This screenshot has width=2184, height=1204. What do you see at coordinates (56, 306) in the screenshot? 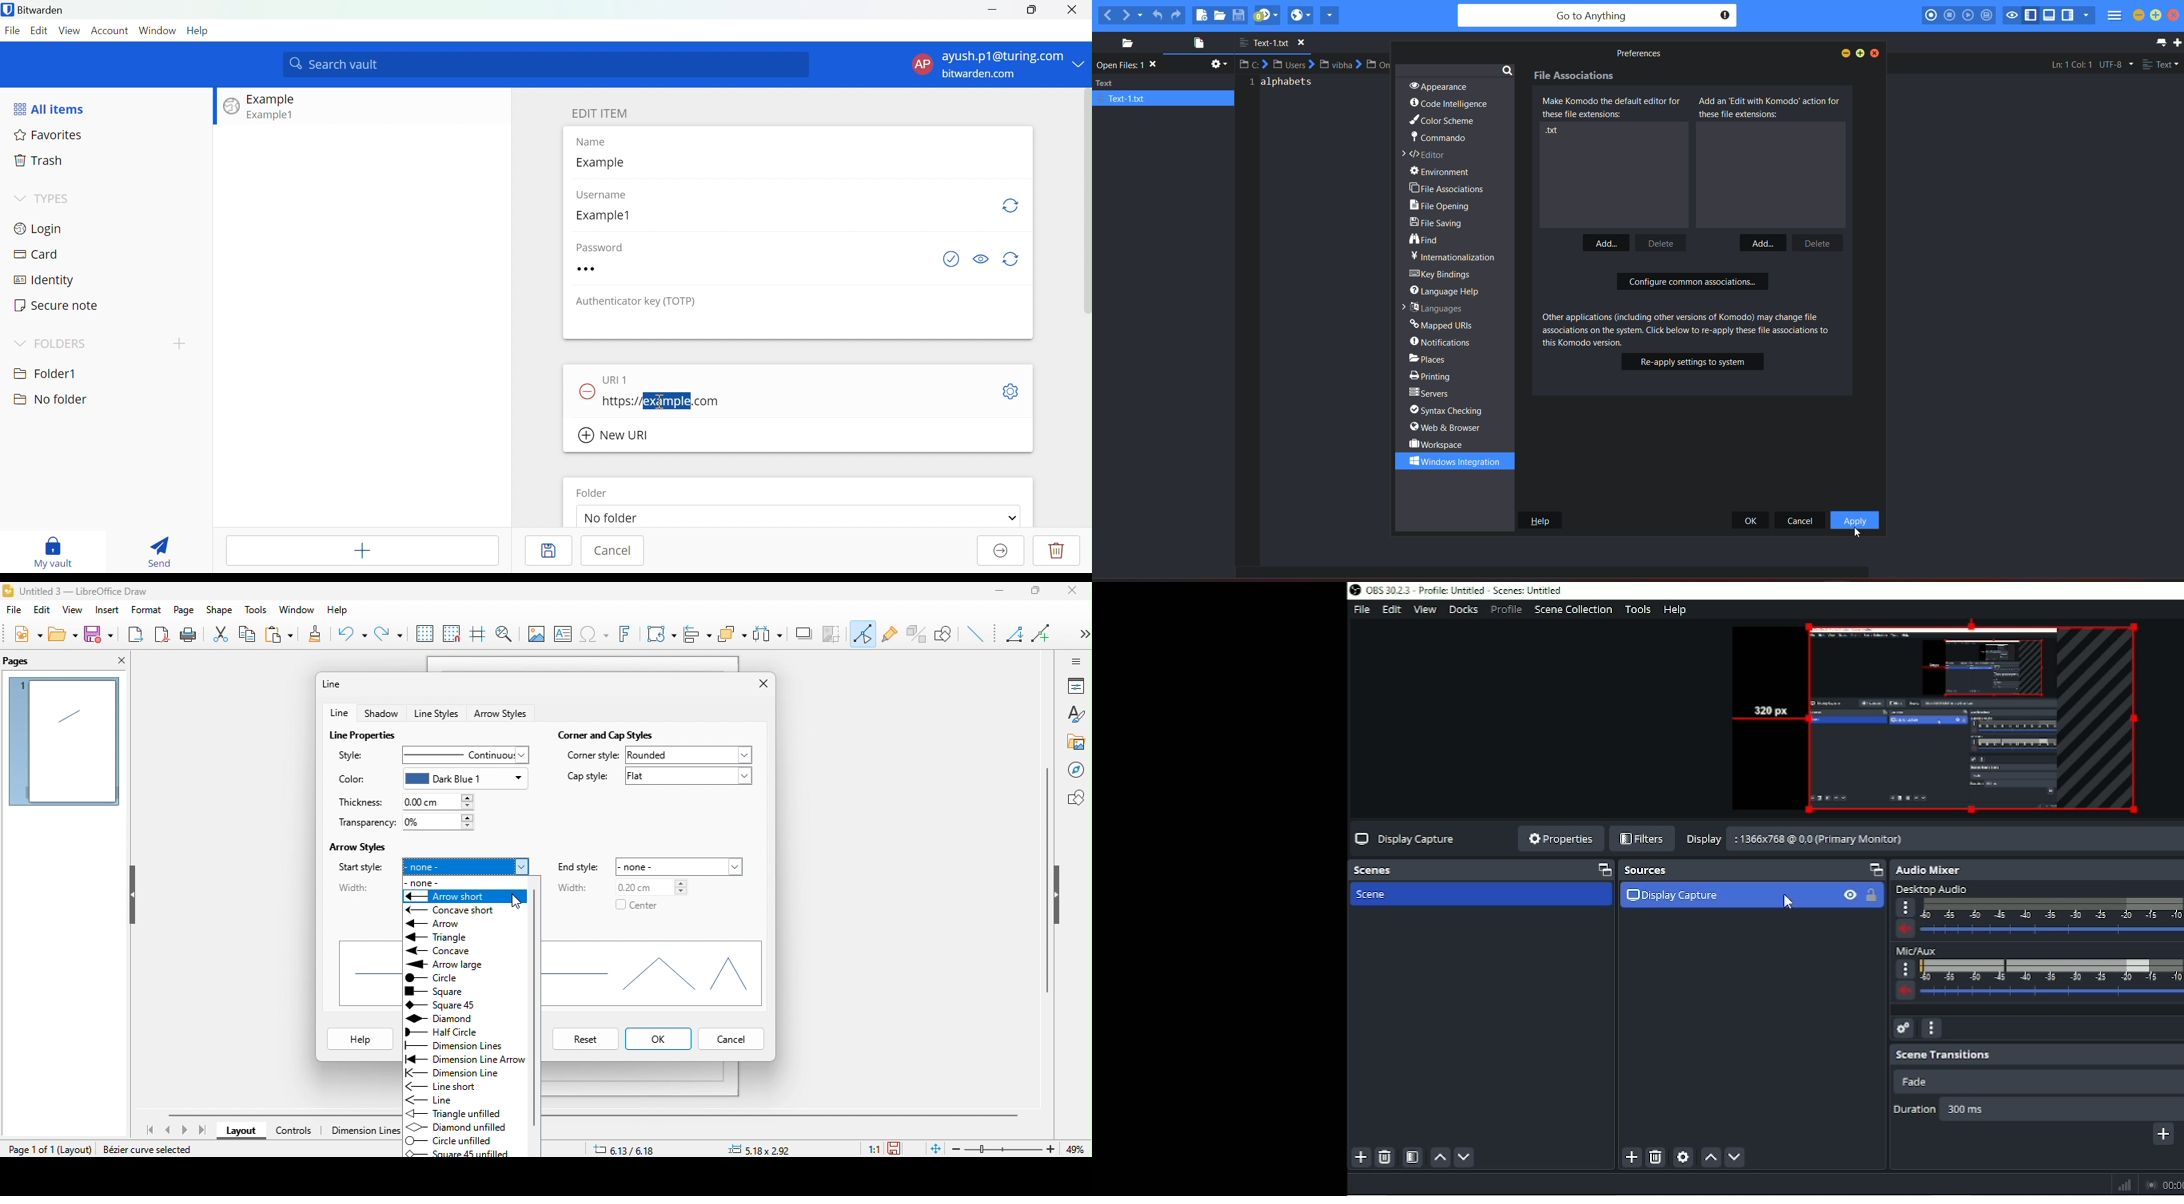
I see `Secure note` at bounding box center [56, 306].